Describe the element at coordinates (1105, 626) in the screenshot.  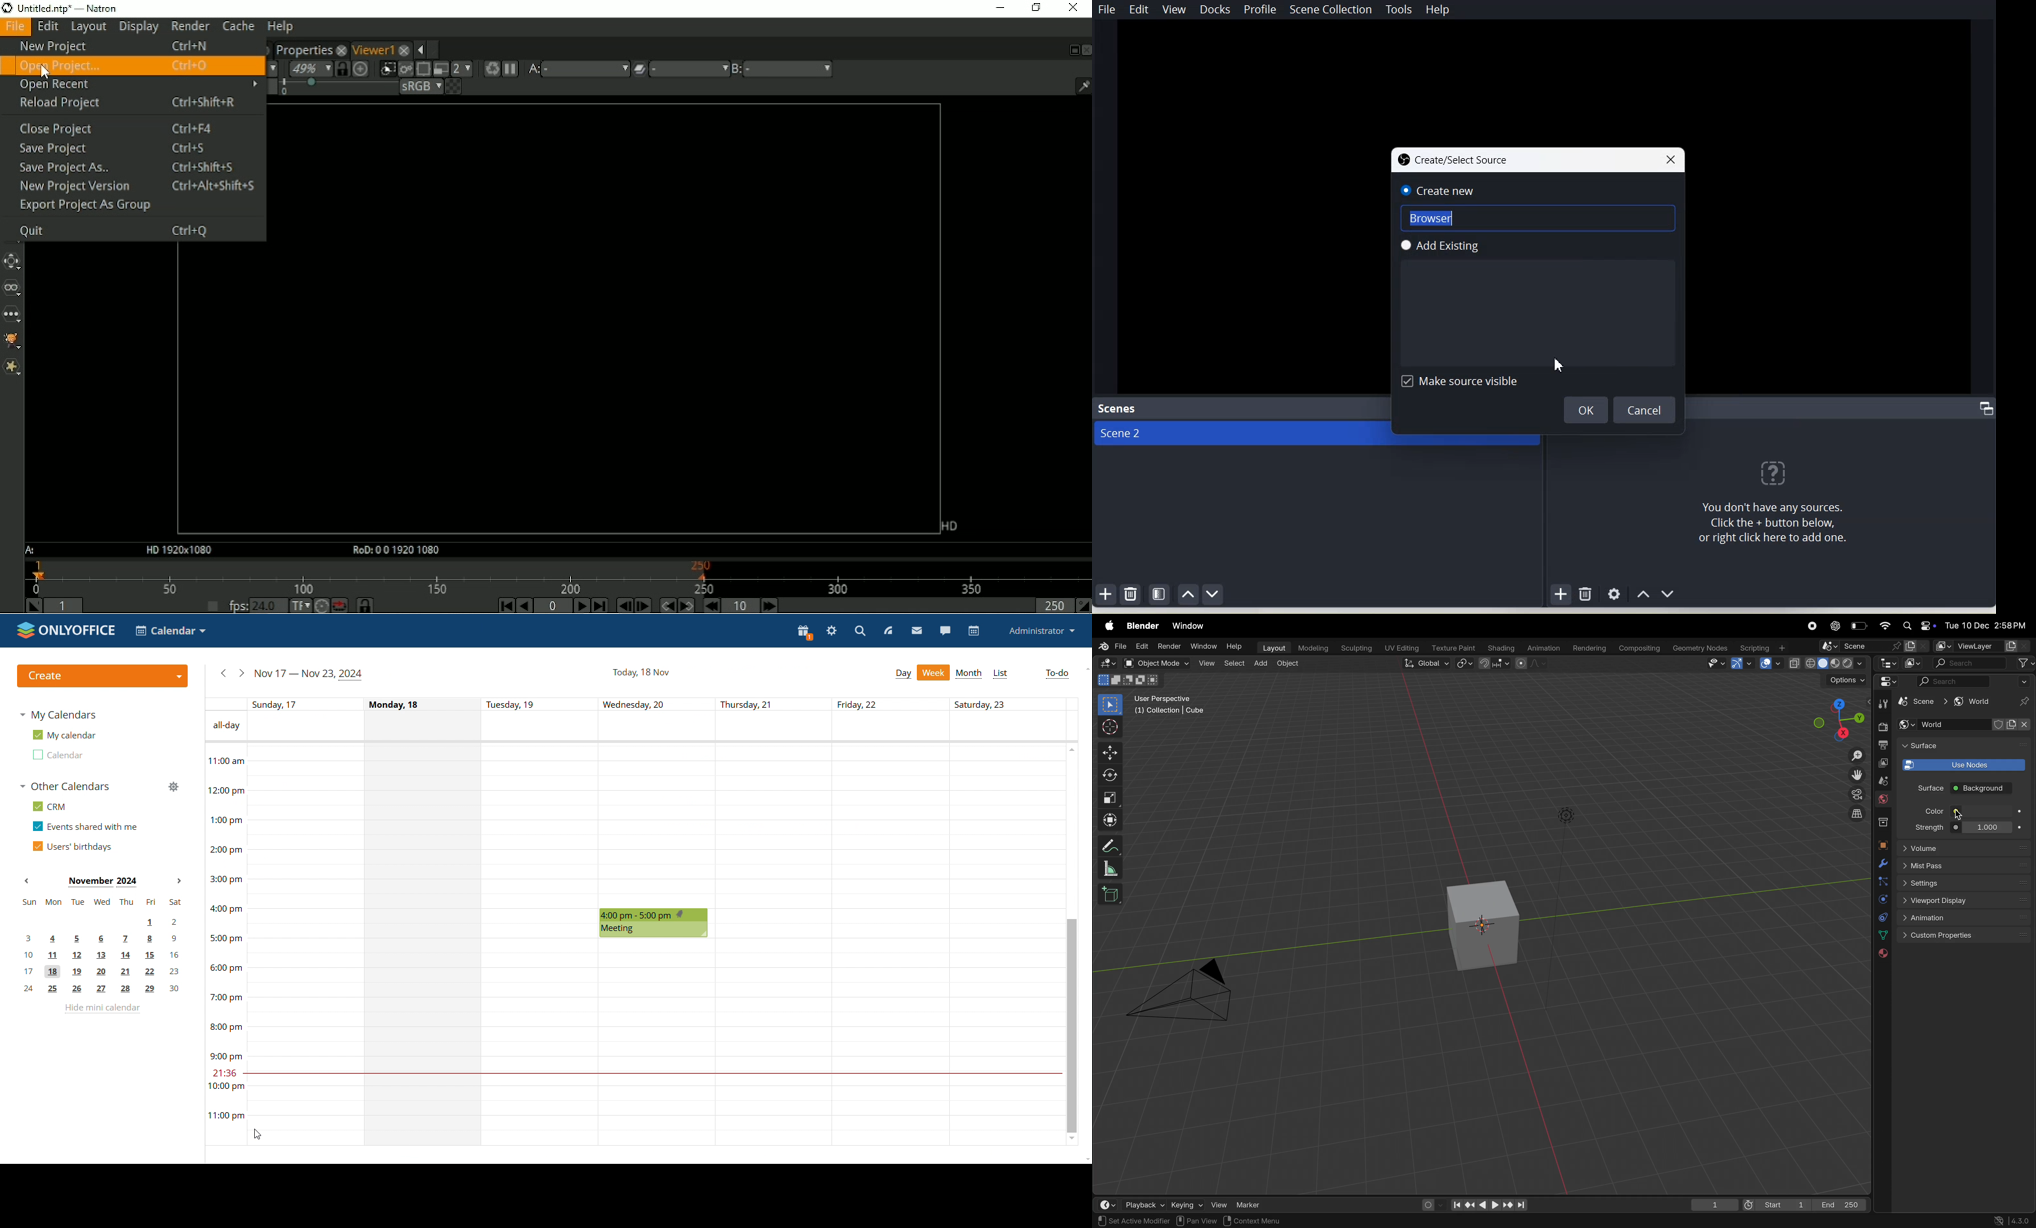
I see `Apple menu` at that location.